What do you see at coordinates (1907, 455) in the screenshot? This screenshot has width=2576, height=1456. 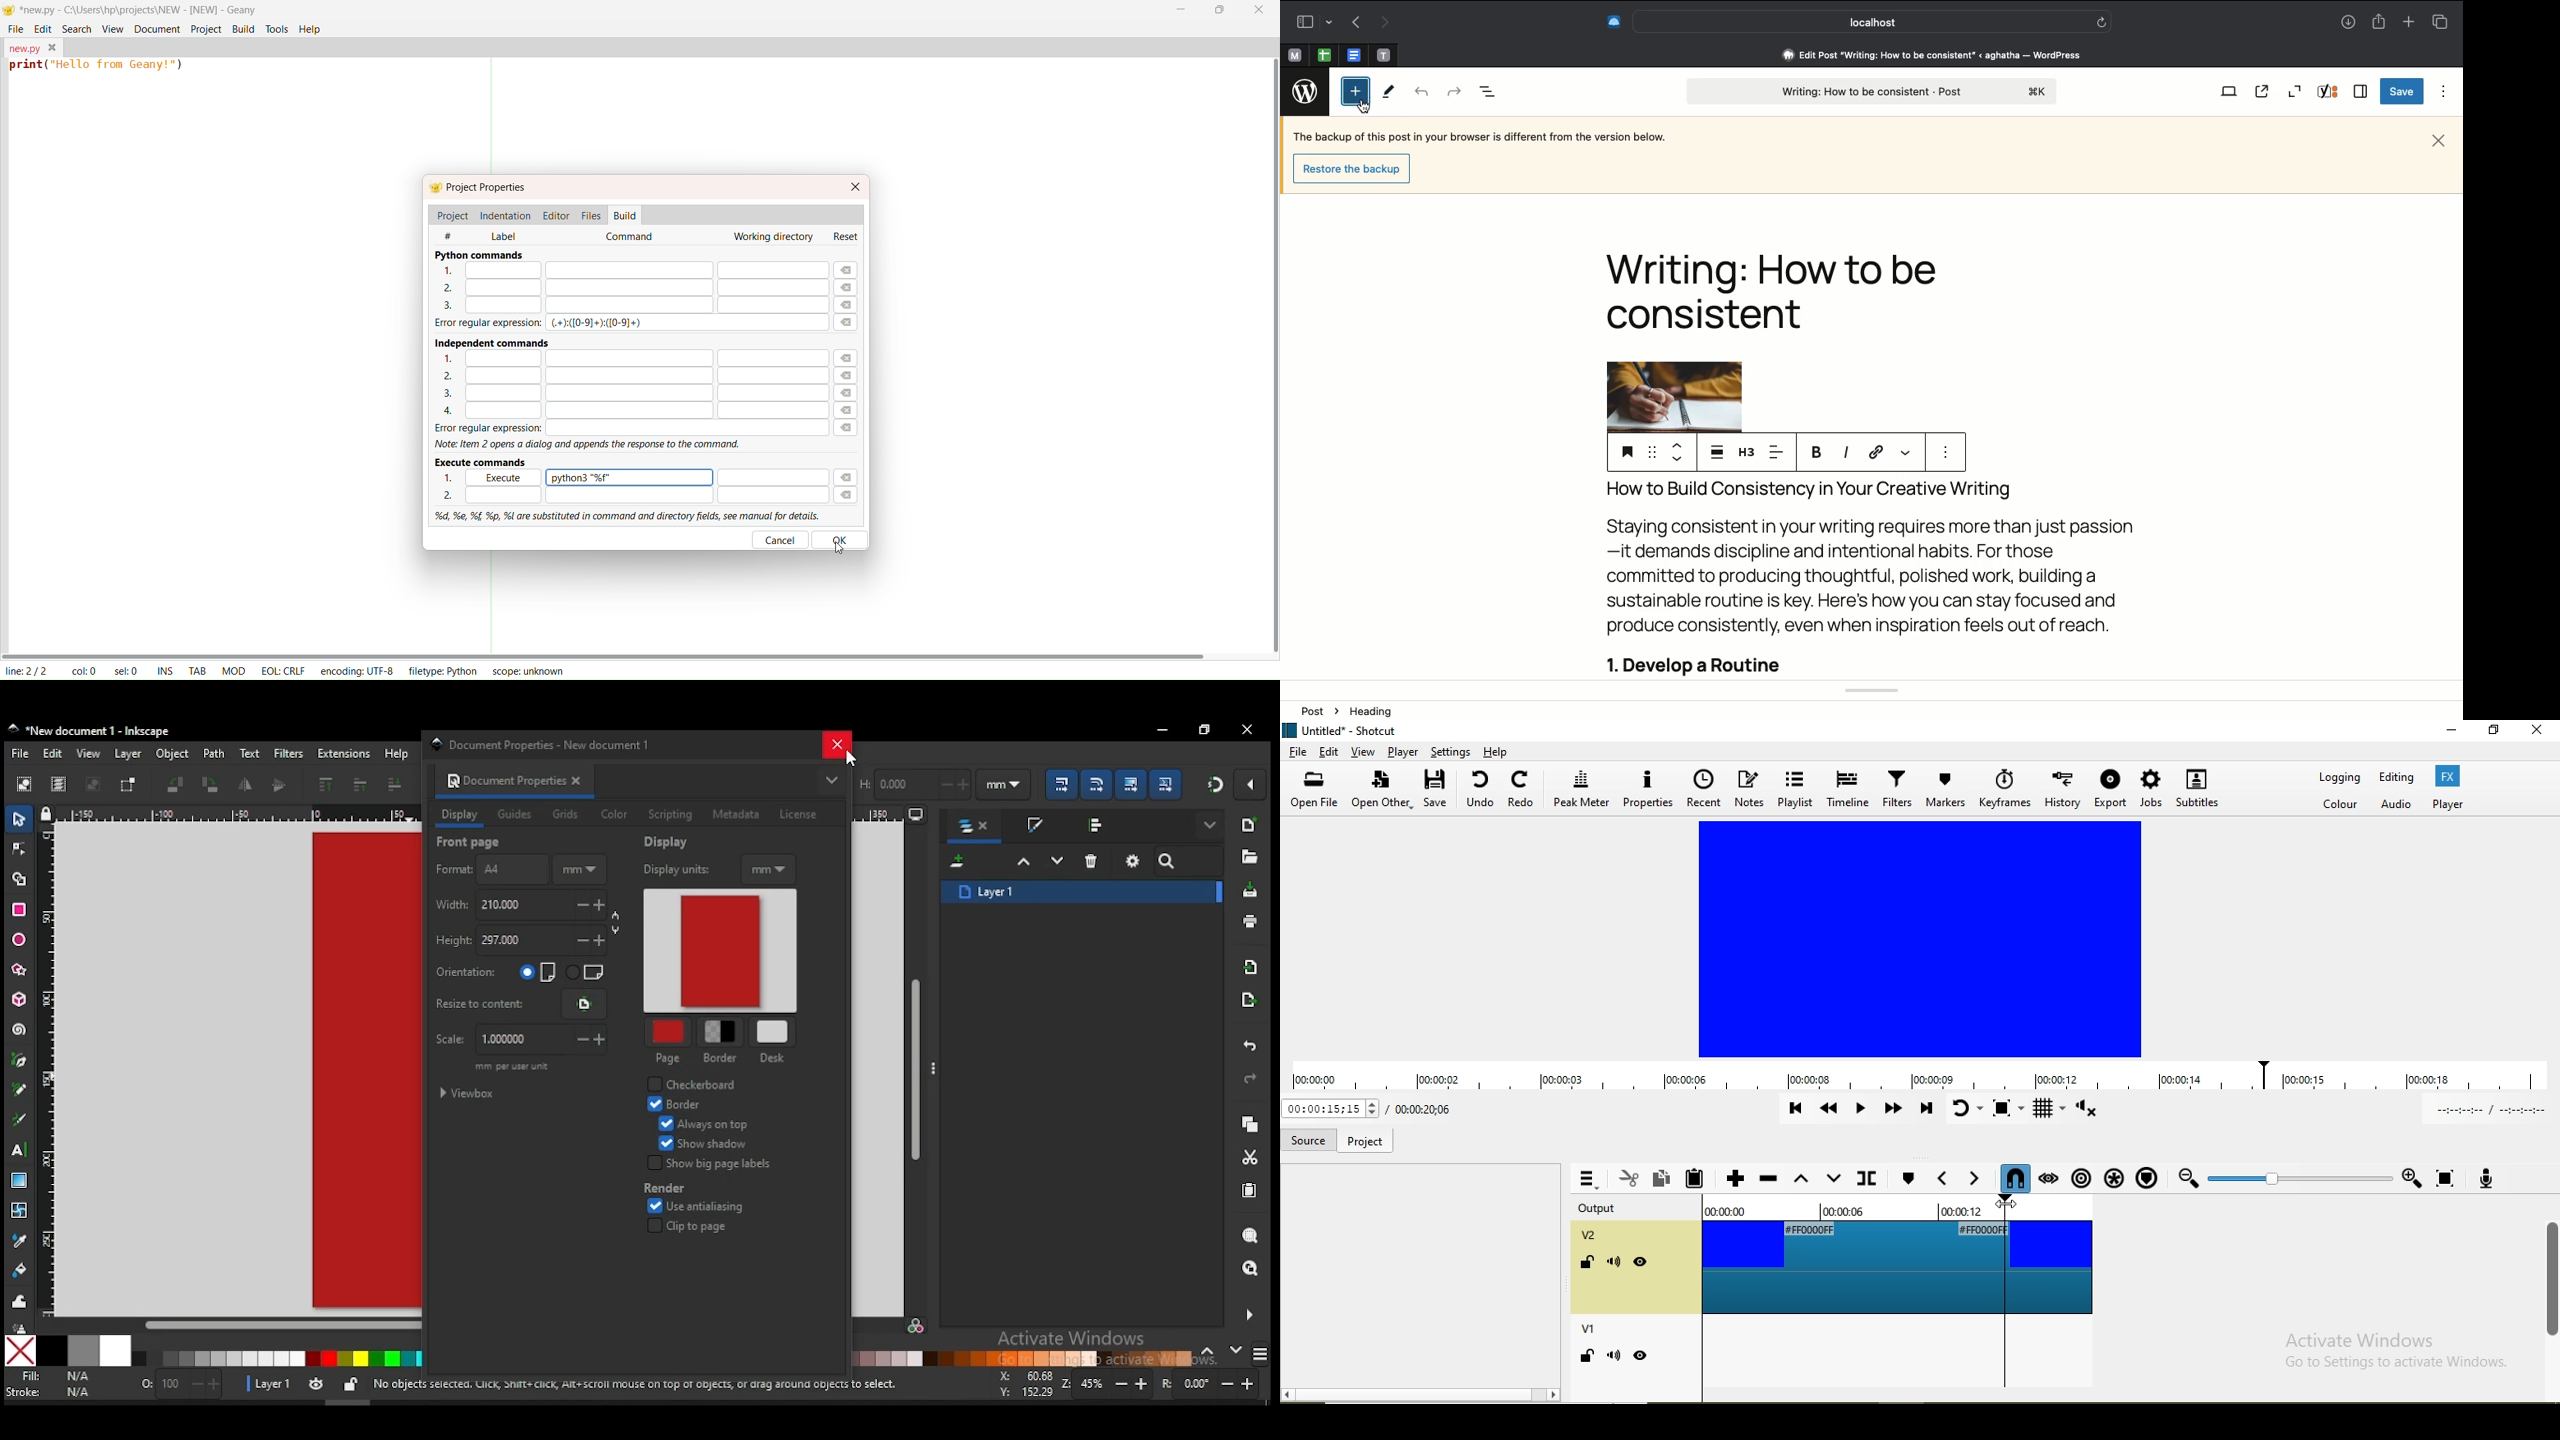 I see `More` at bounding box center [1907, 455].